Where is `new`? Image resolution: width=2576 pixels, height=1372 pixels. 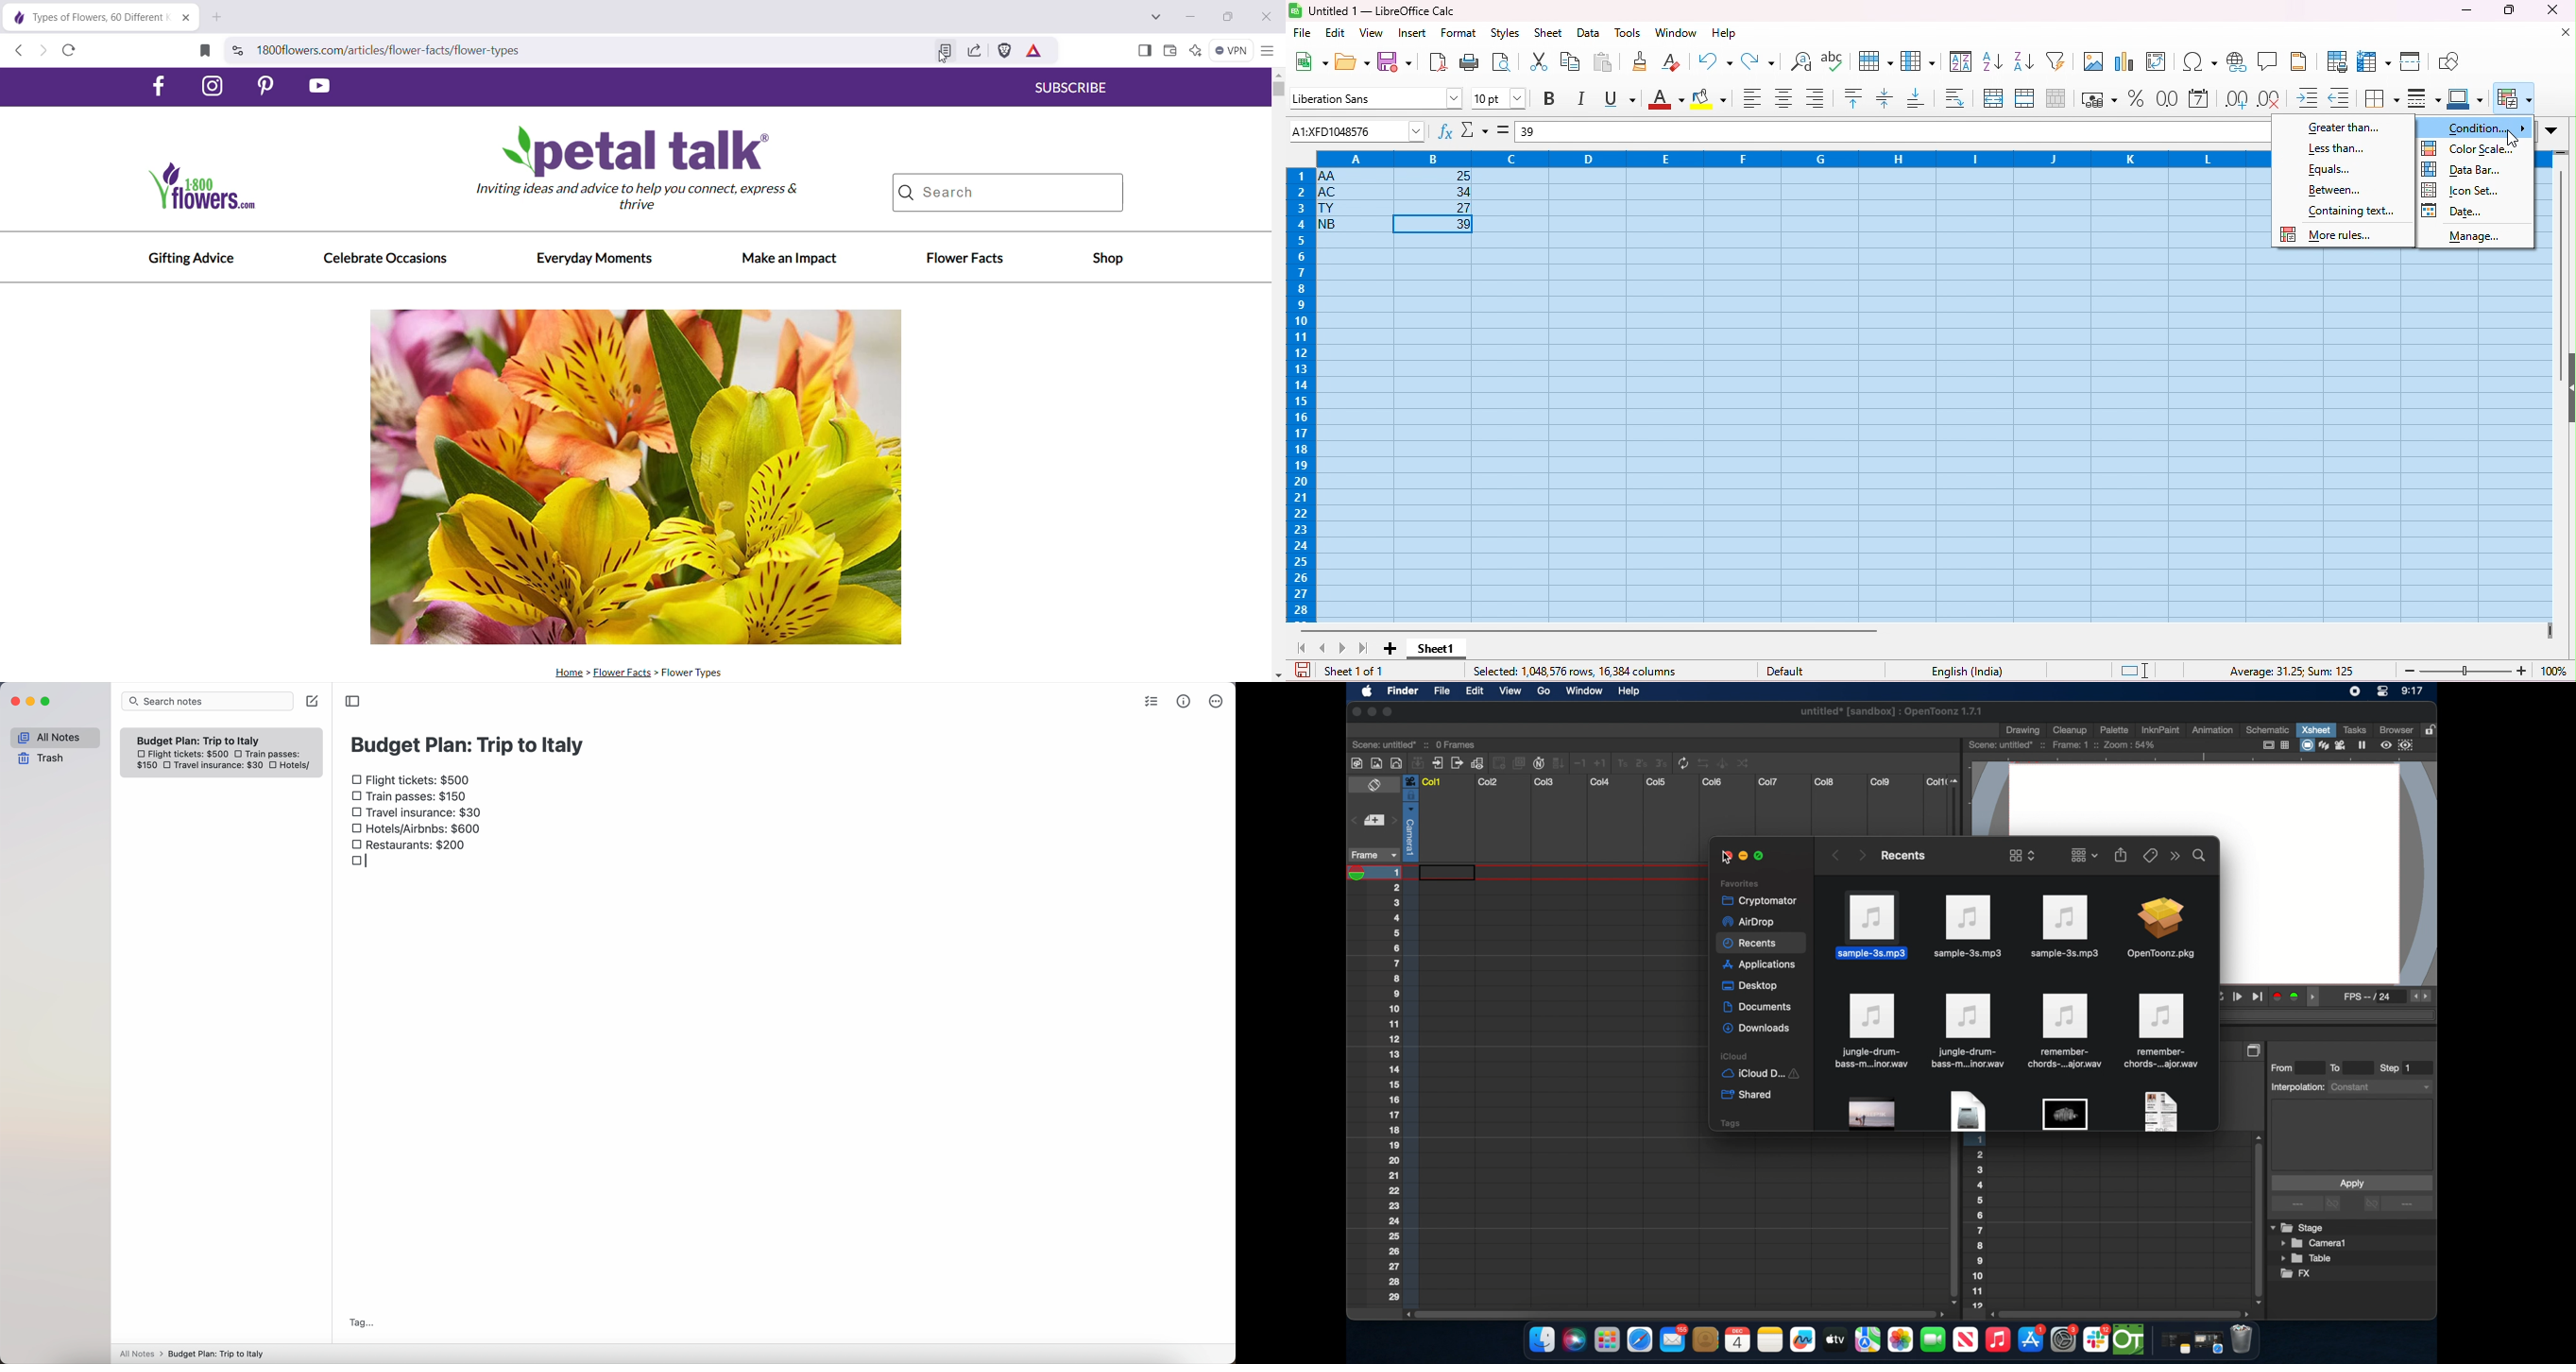
new is located at coordinates (1310, 60).